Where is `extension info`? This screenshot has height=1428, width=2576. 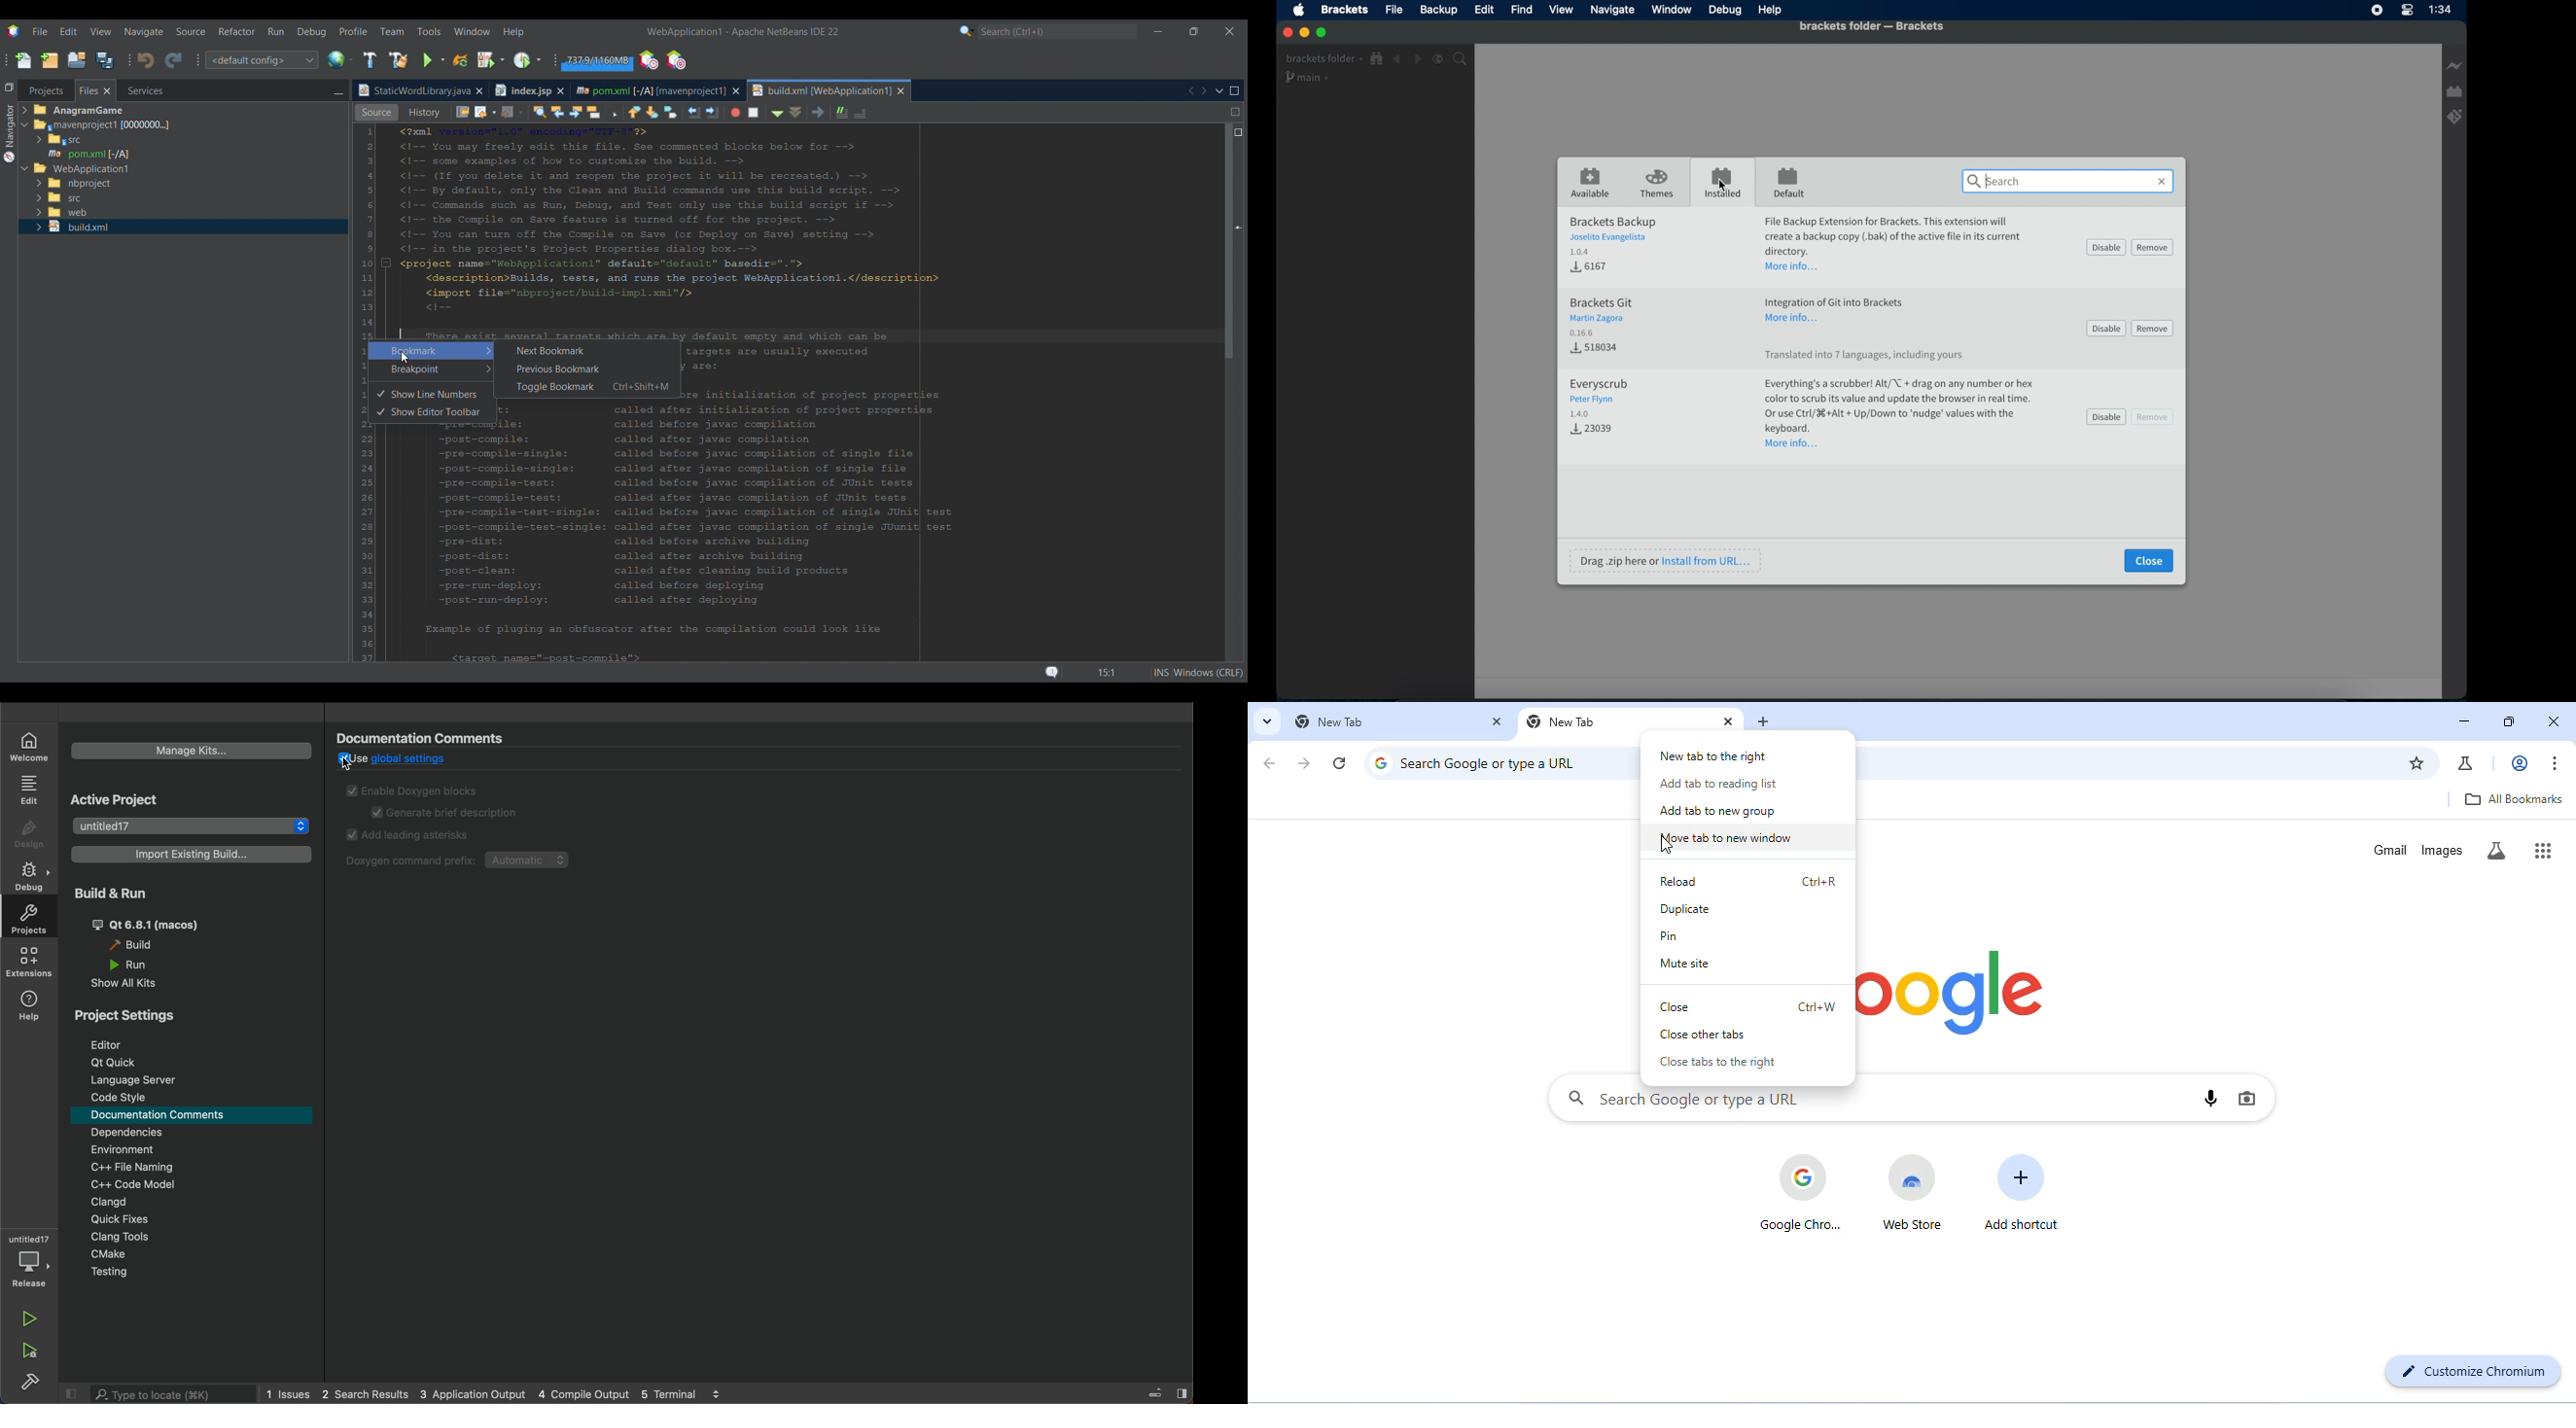
extension info is located at coordinates (1893, 244).